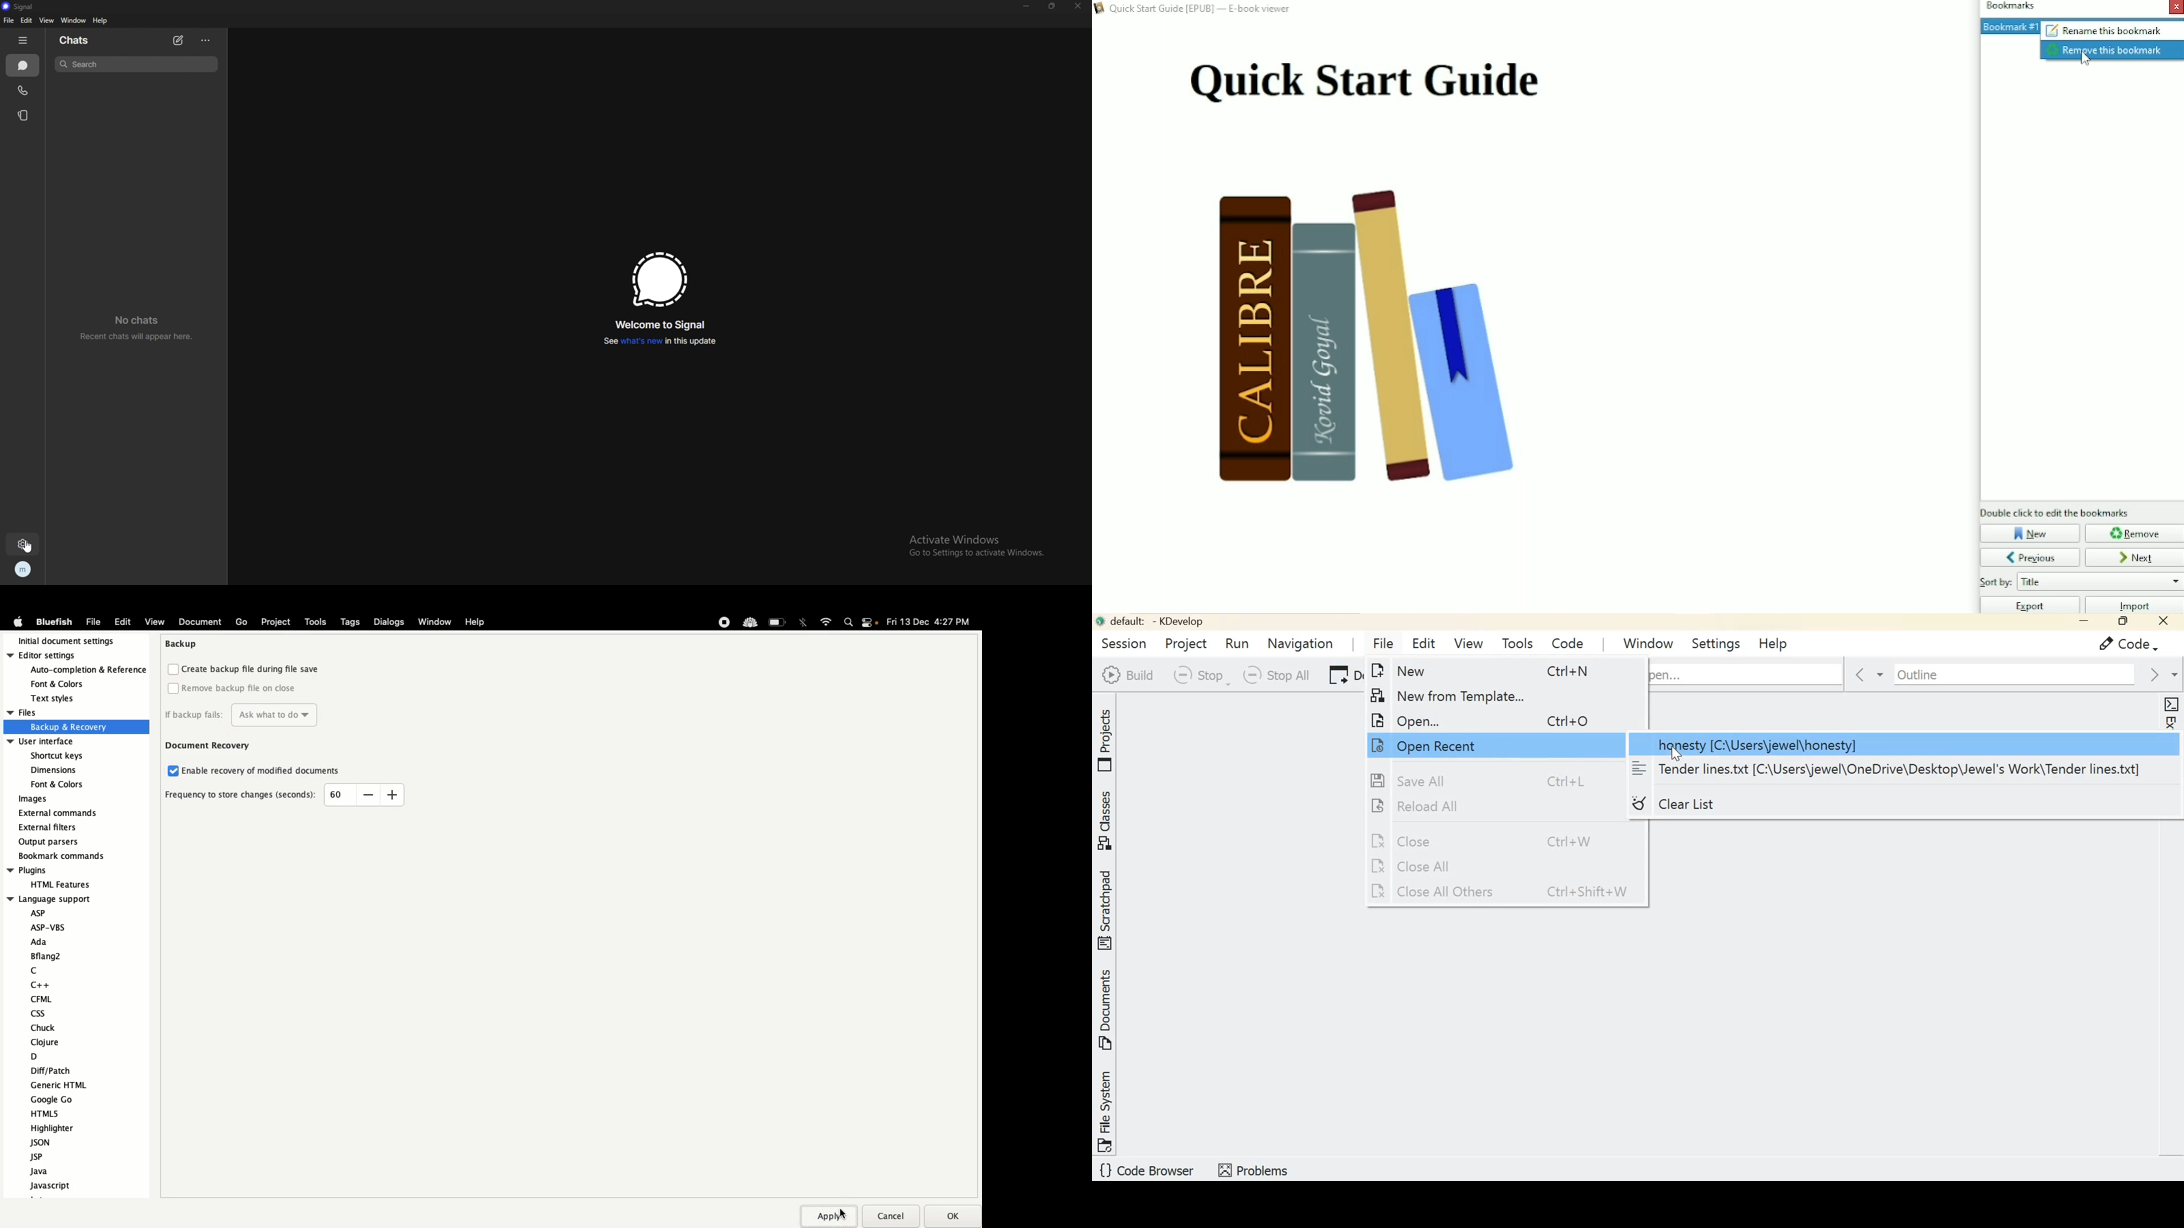 The image size is (2184, 1232). What do you see at coordinates (24, 115) in the screenshot?
I see `stories` at bounding box center [24, 115].